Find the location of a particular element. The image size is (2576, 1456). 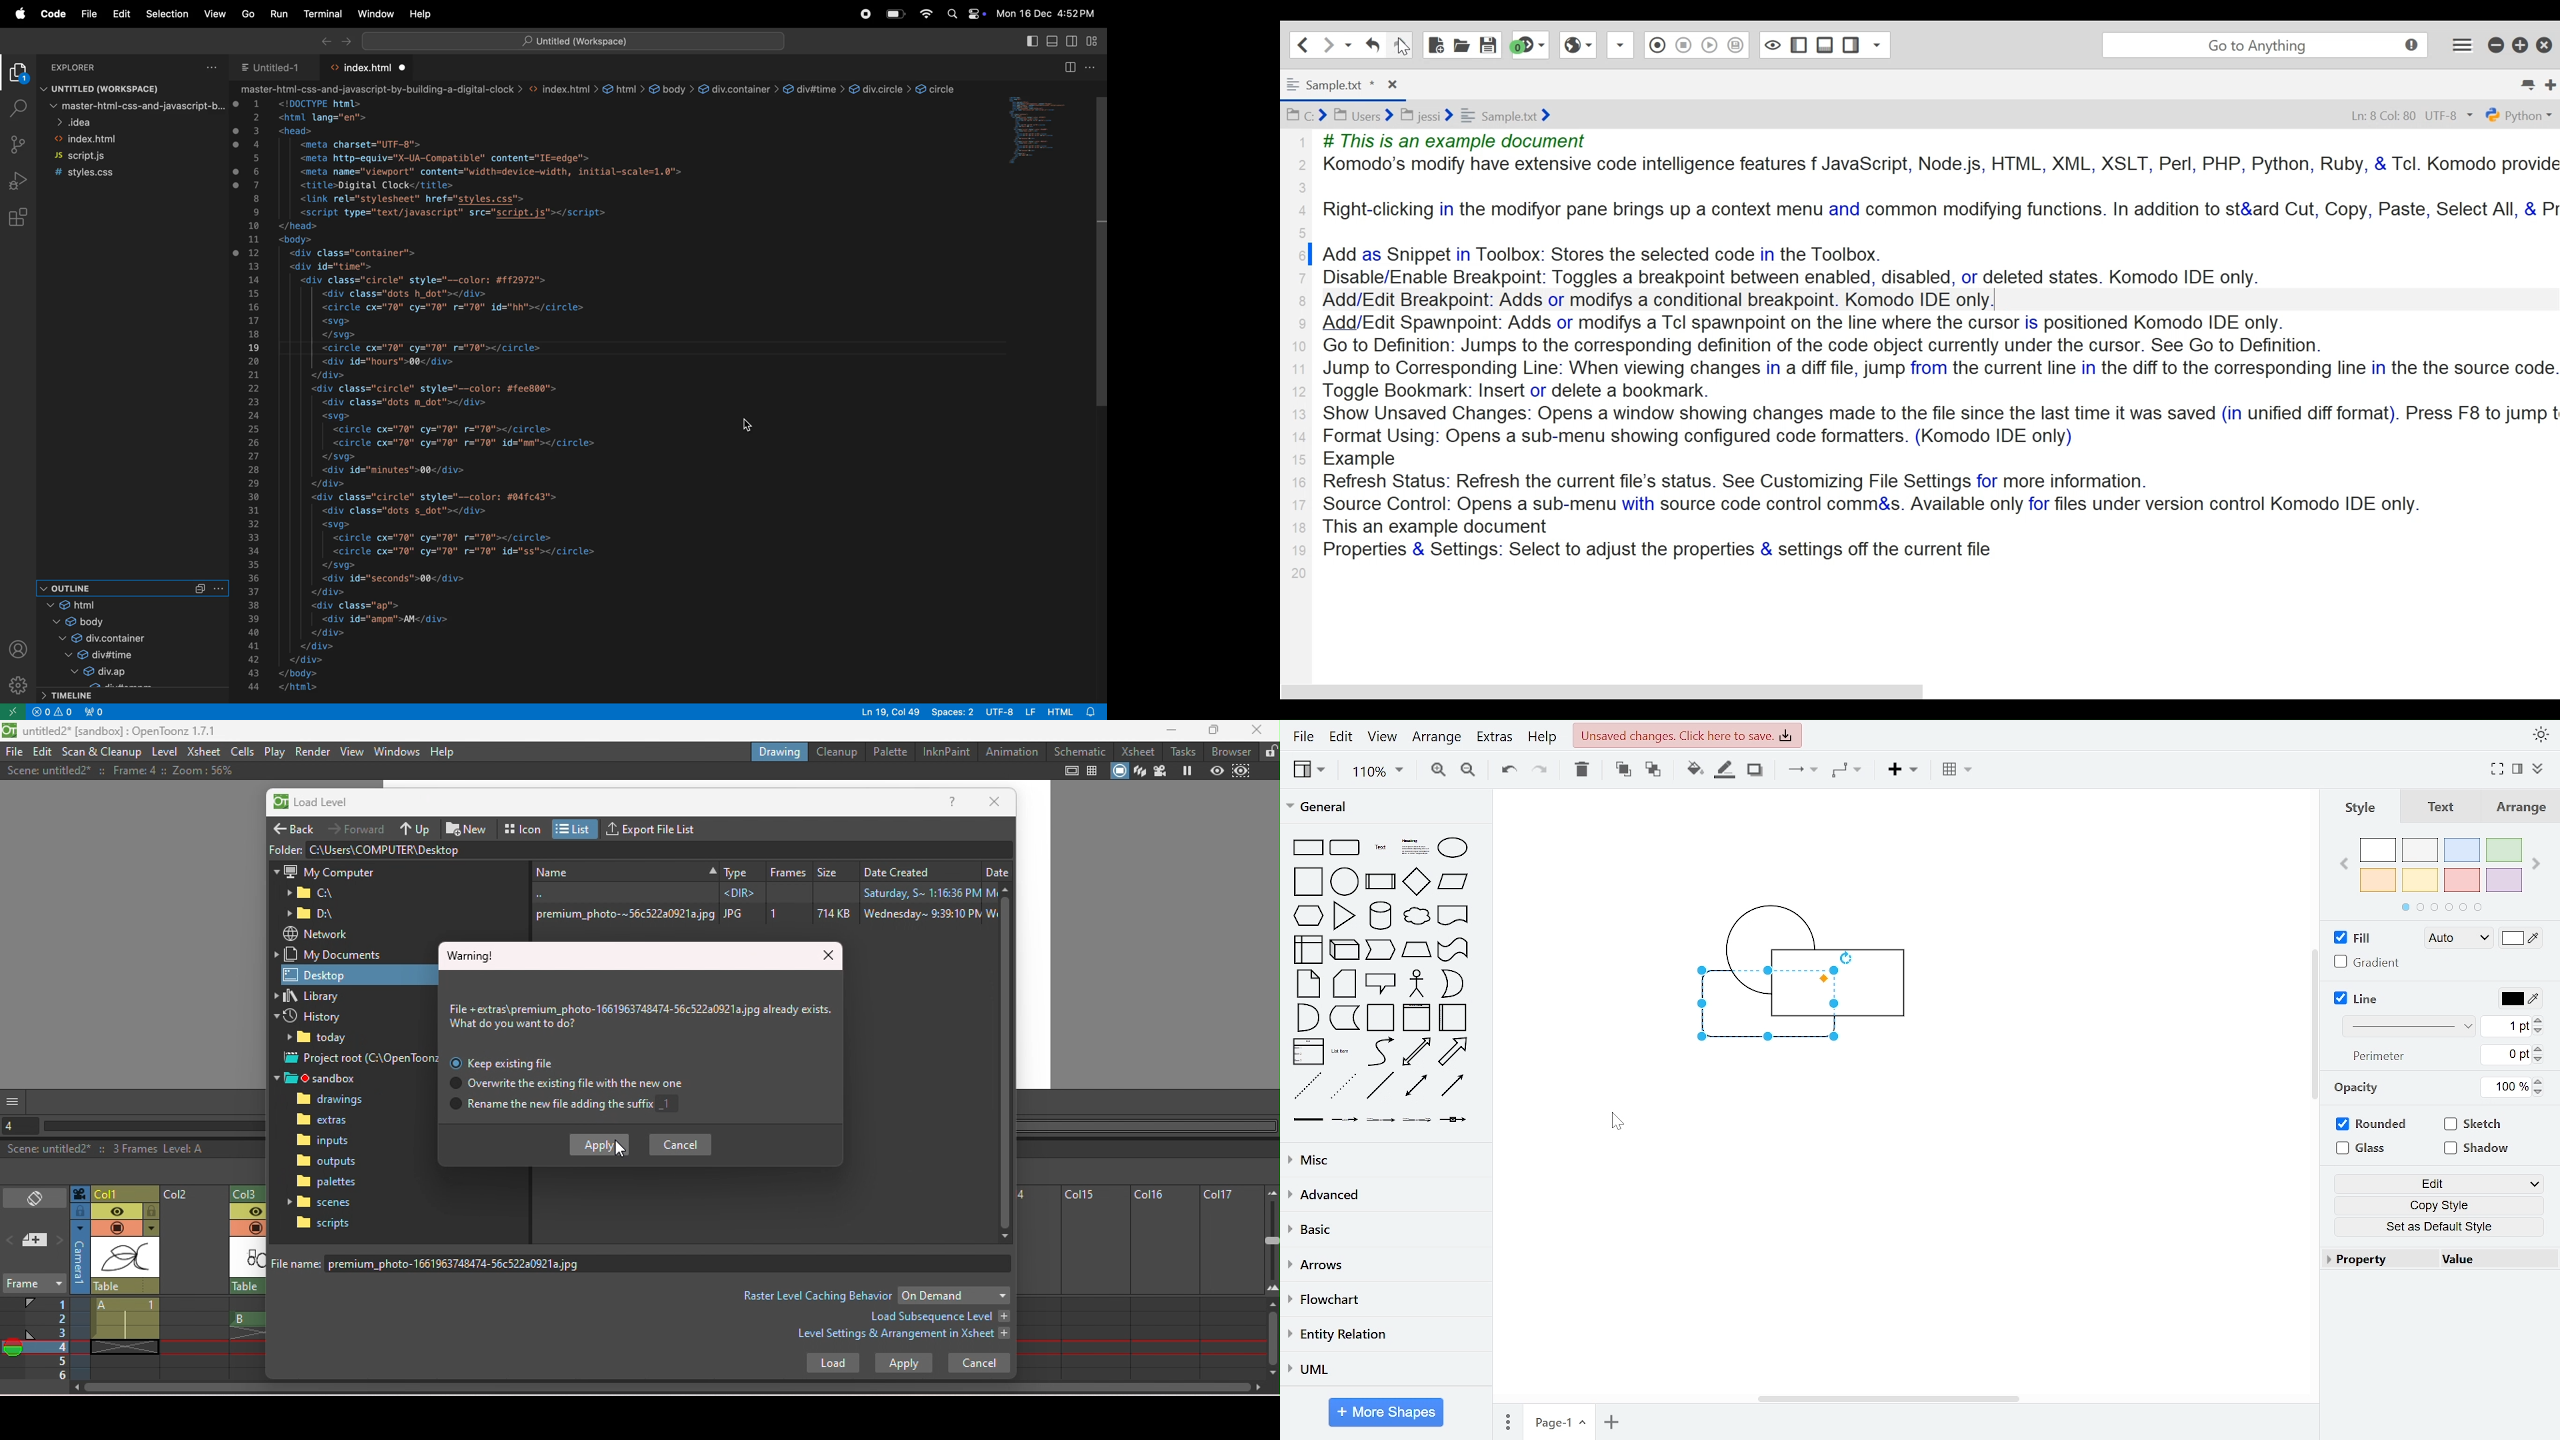

Restore is located at coordinates (2521, 45).